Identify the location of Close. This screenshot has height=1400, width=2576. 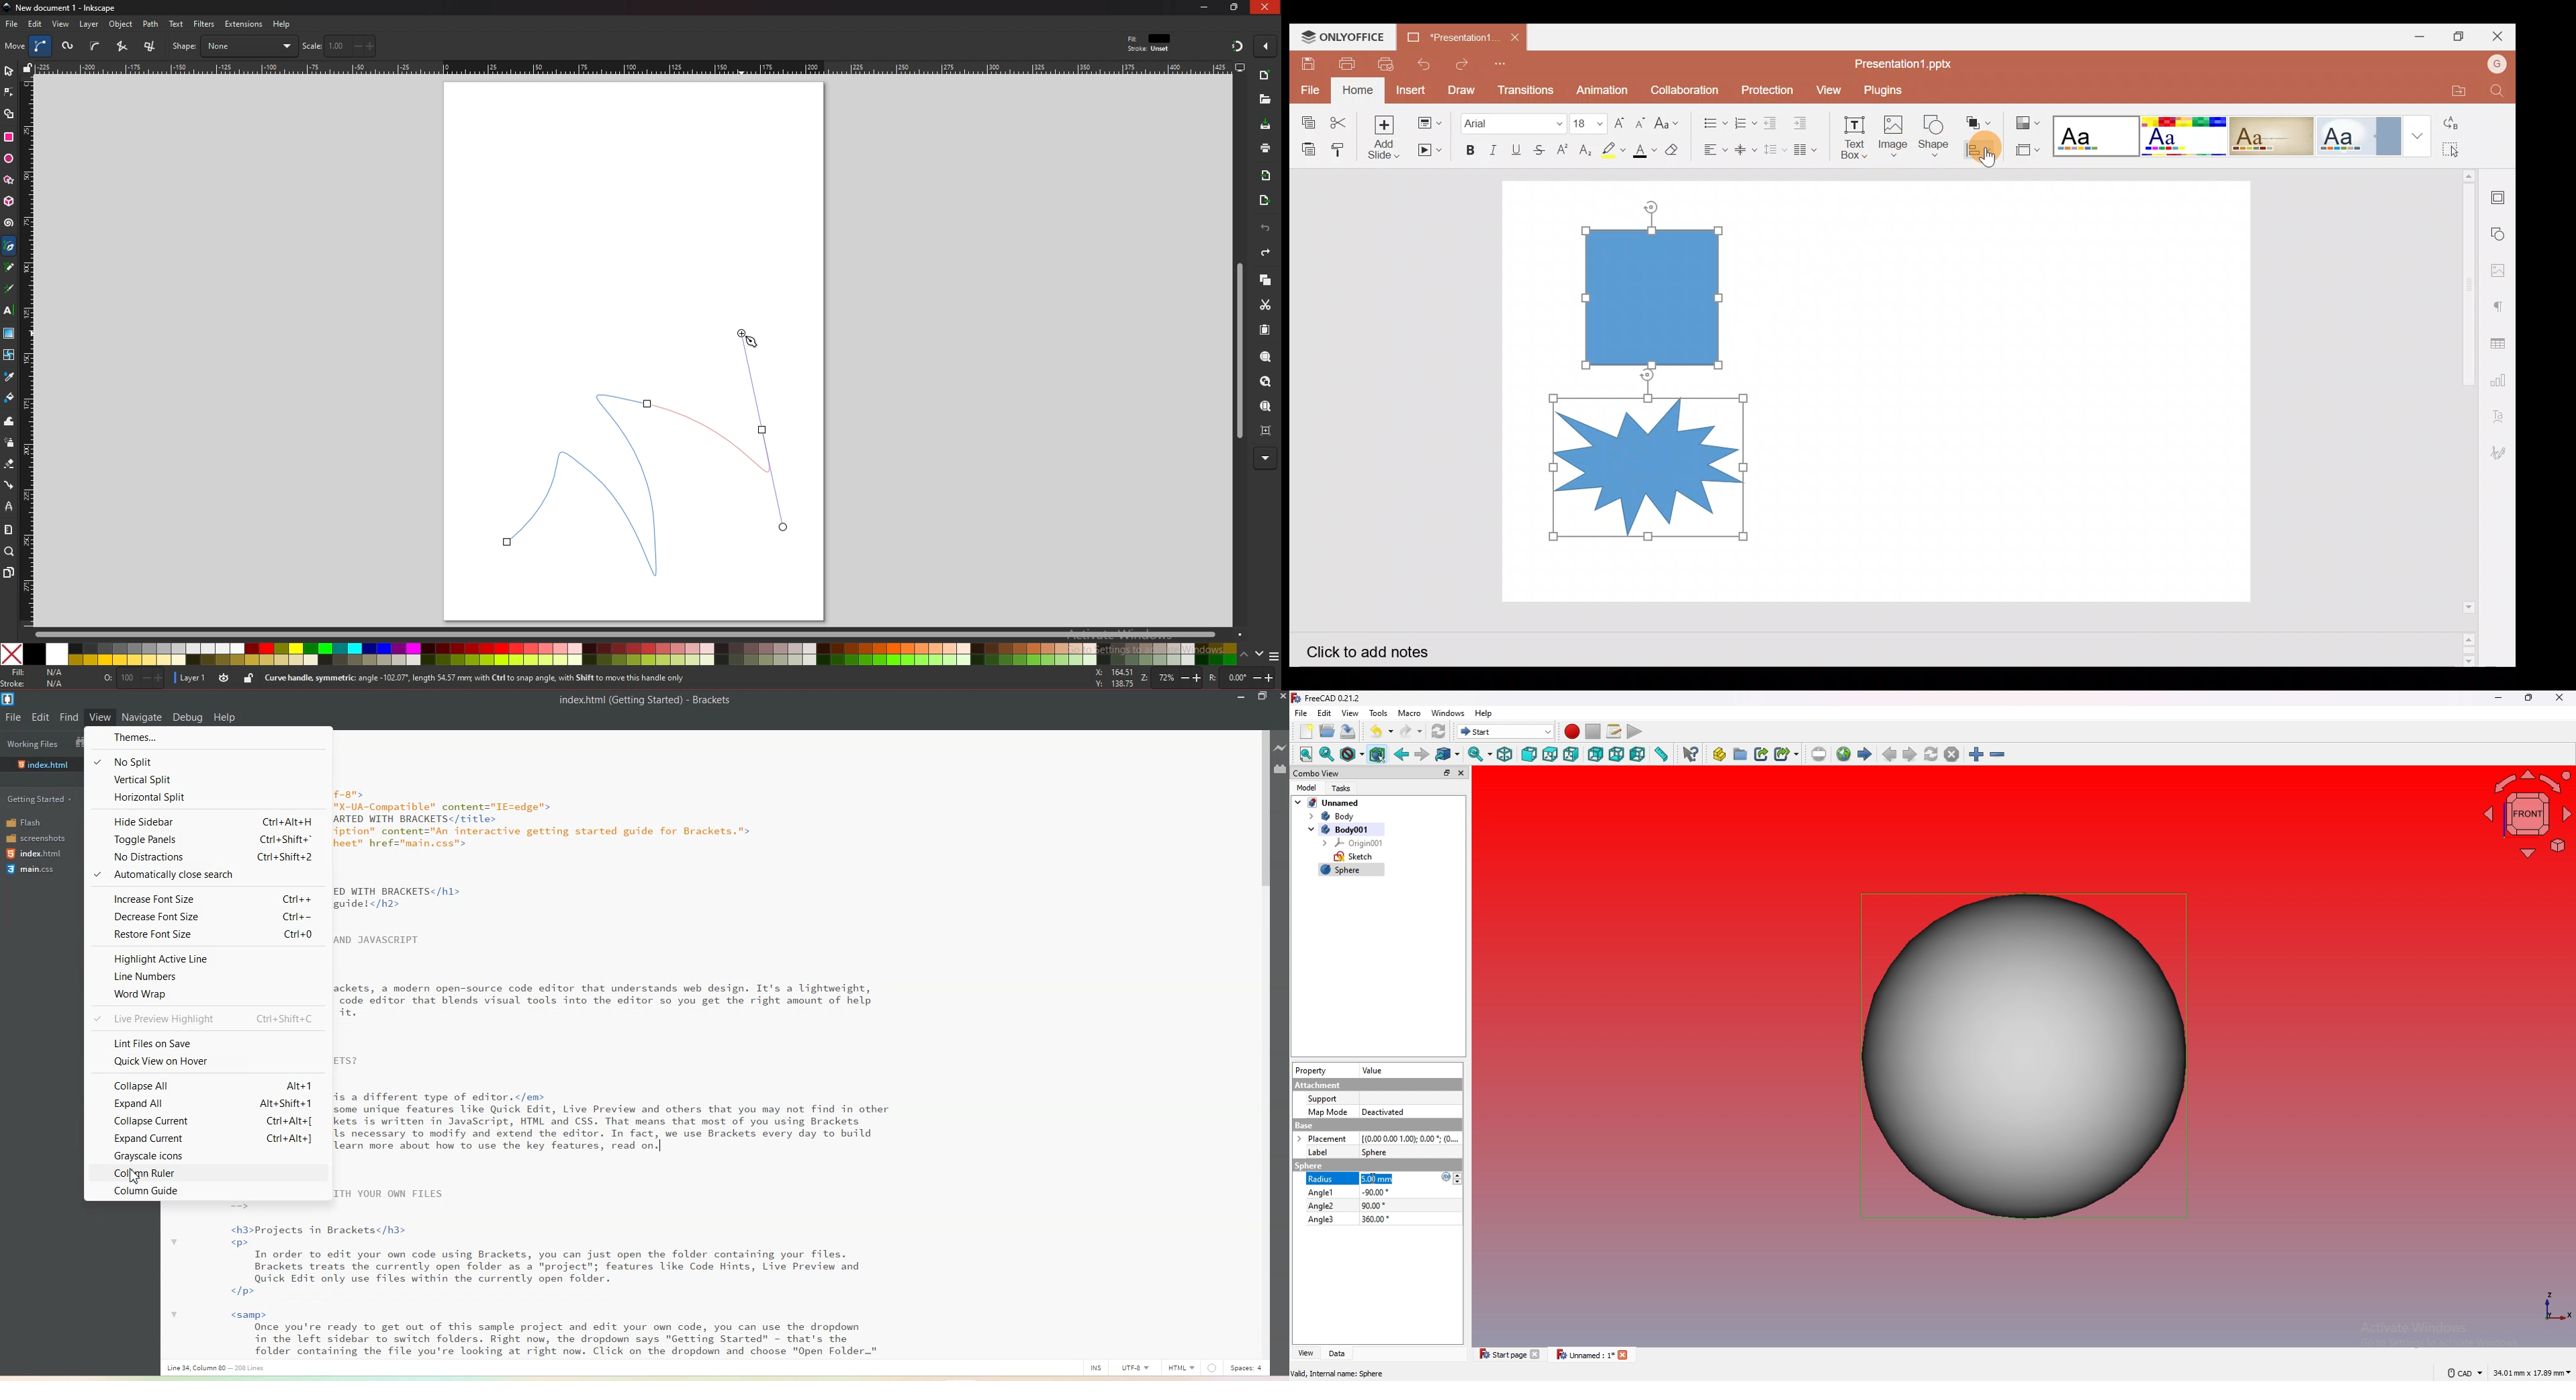
(2500, 36).